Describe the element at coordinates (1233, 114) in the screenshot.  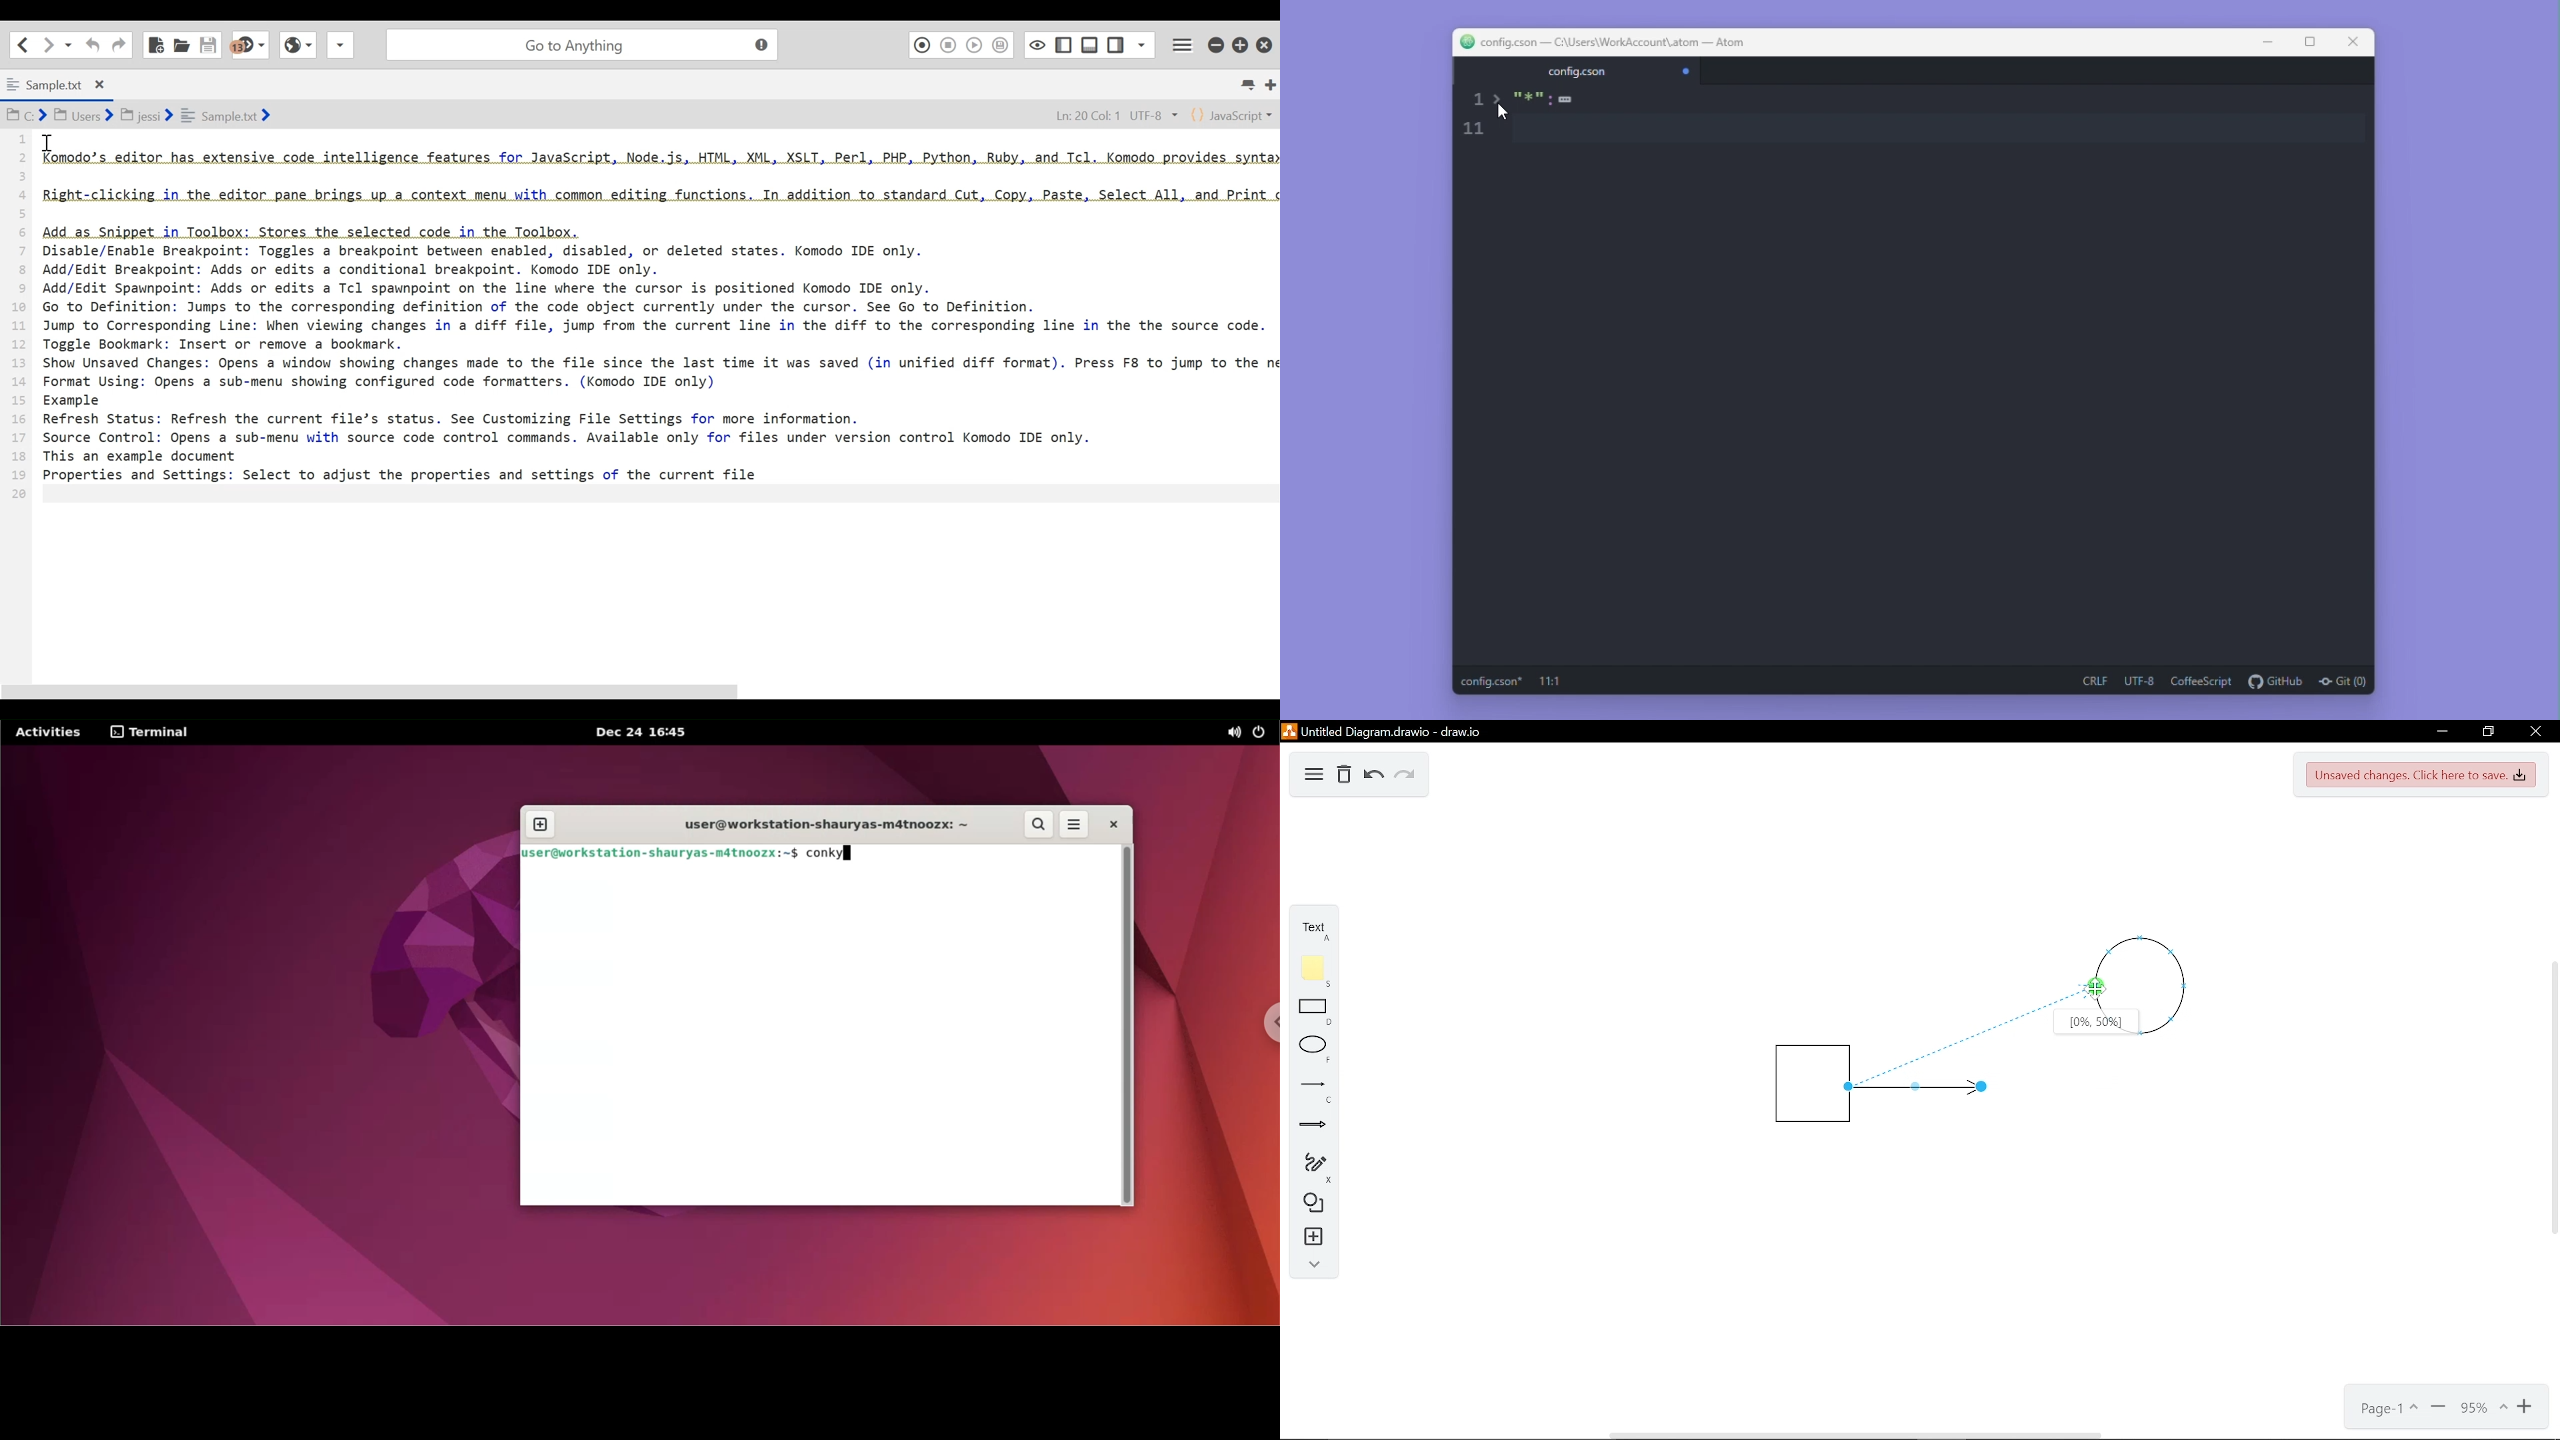
I see `File Type` at that location.